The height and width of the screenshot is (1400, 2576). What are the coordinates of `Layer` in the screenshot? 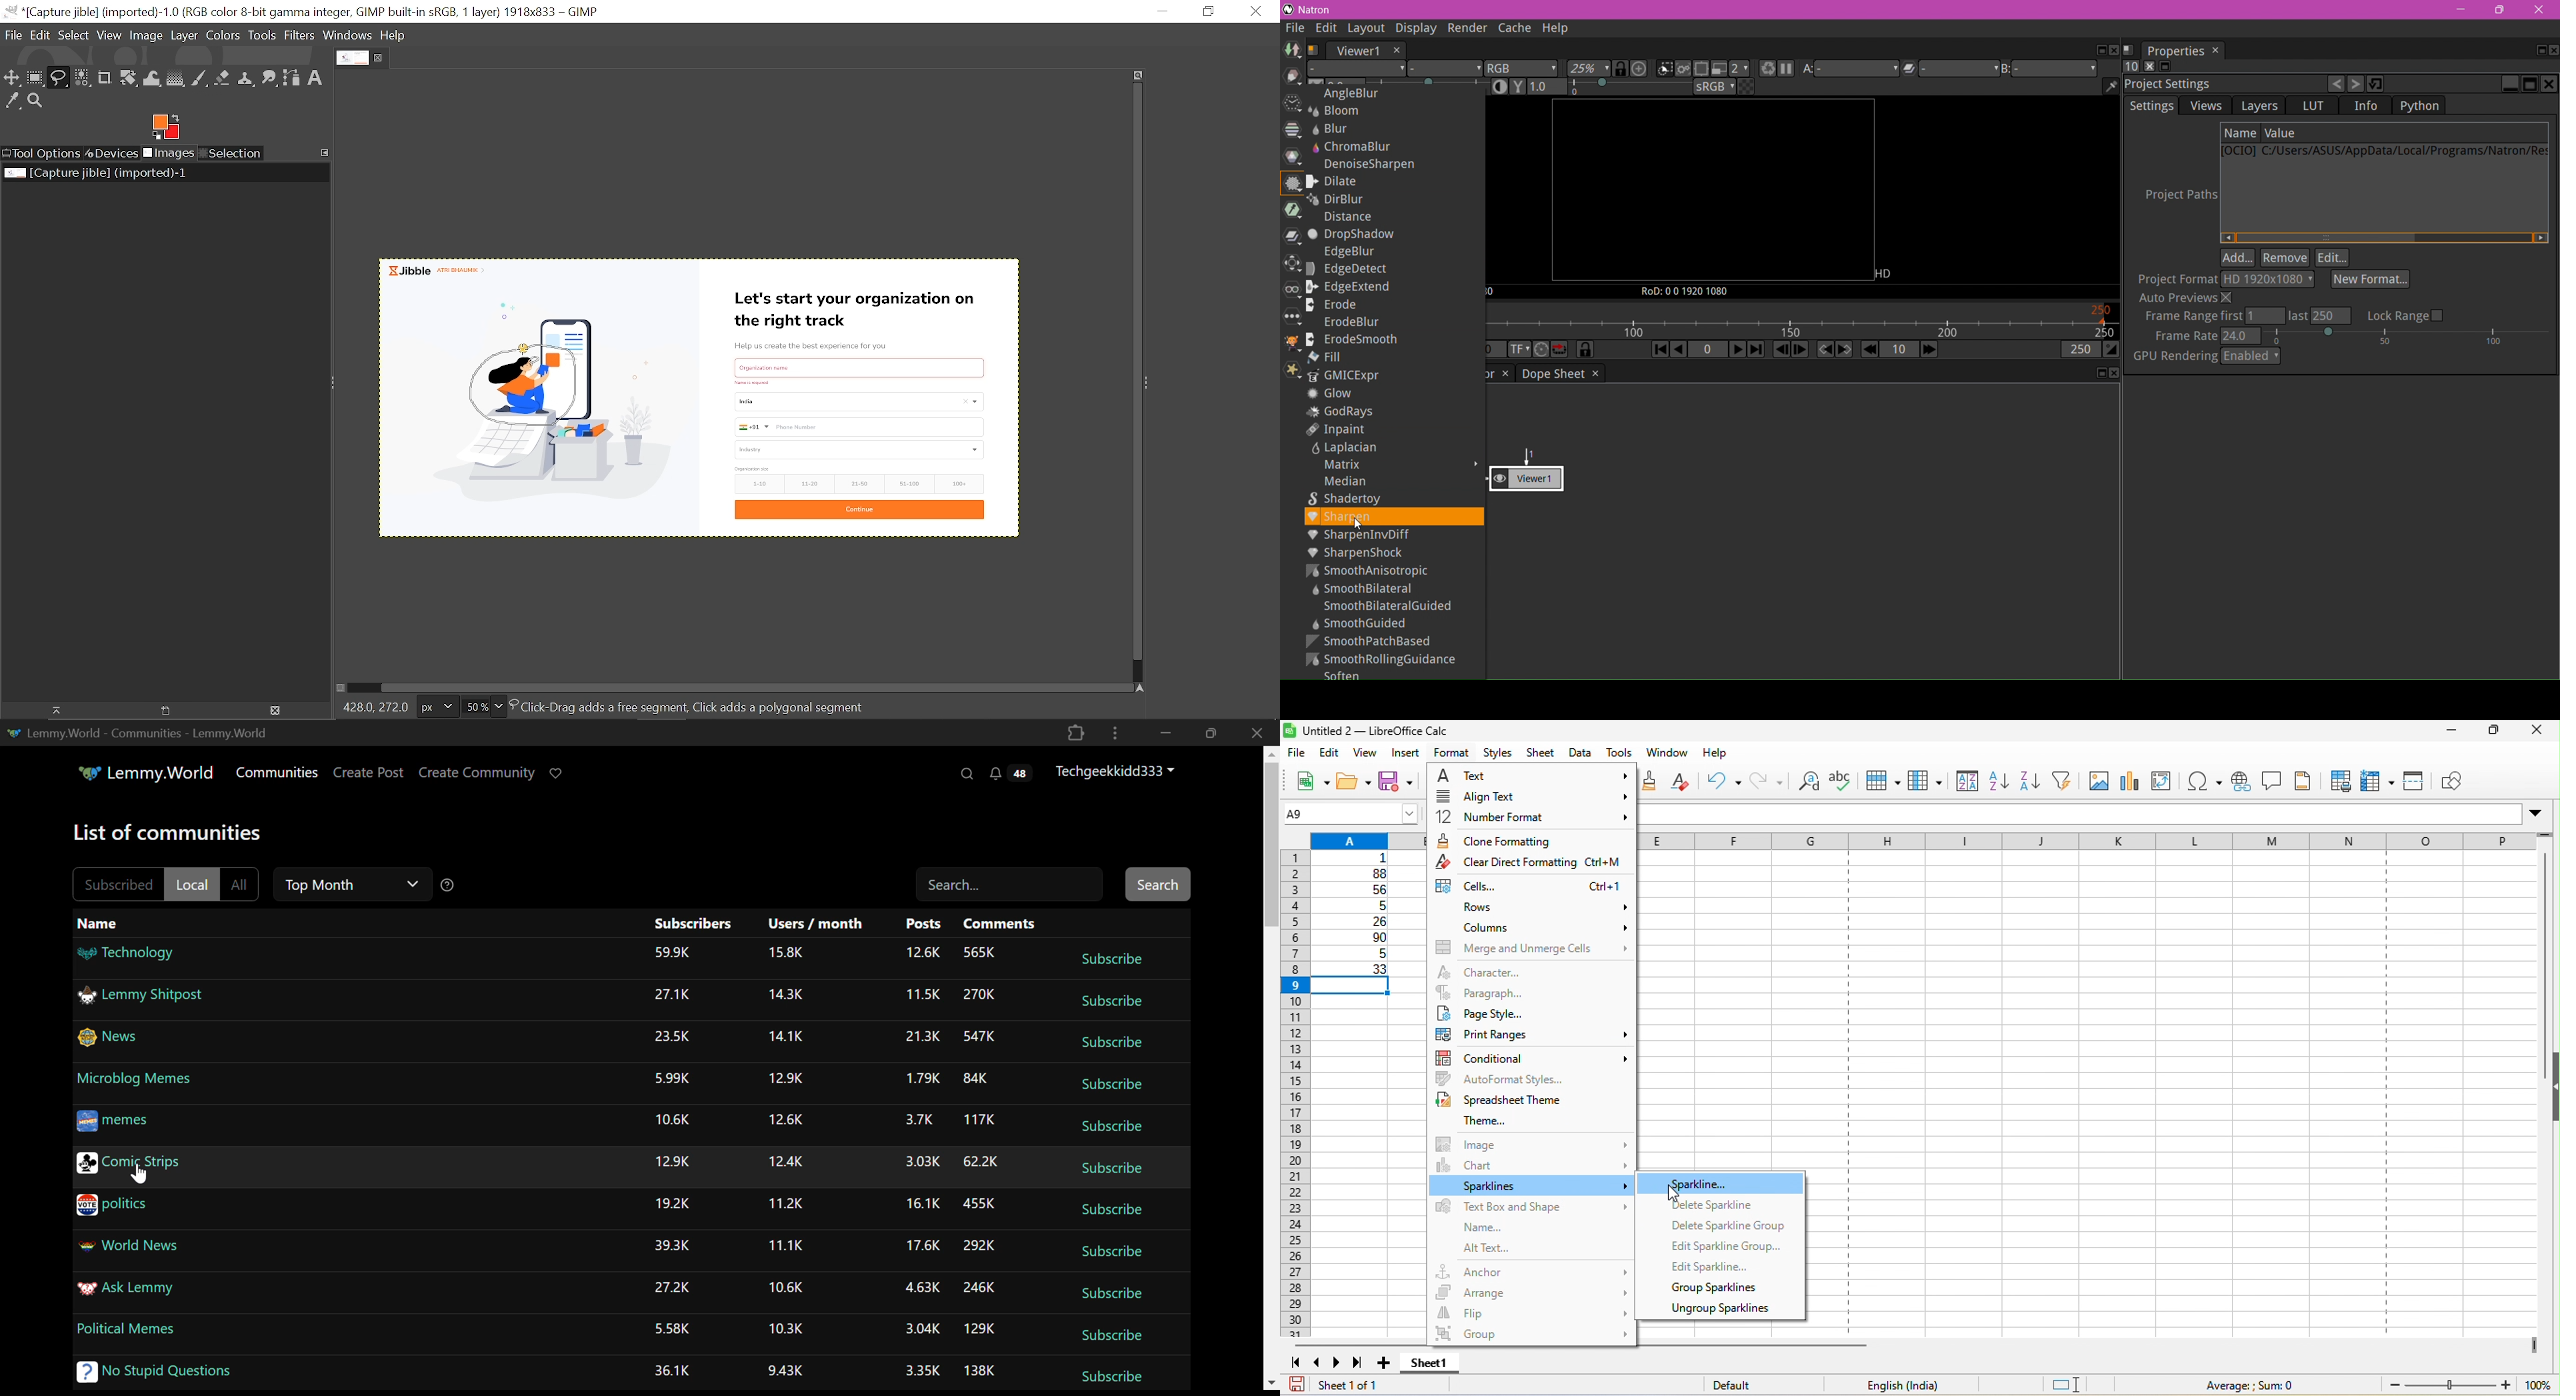 It's located at (184, 37).